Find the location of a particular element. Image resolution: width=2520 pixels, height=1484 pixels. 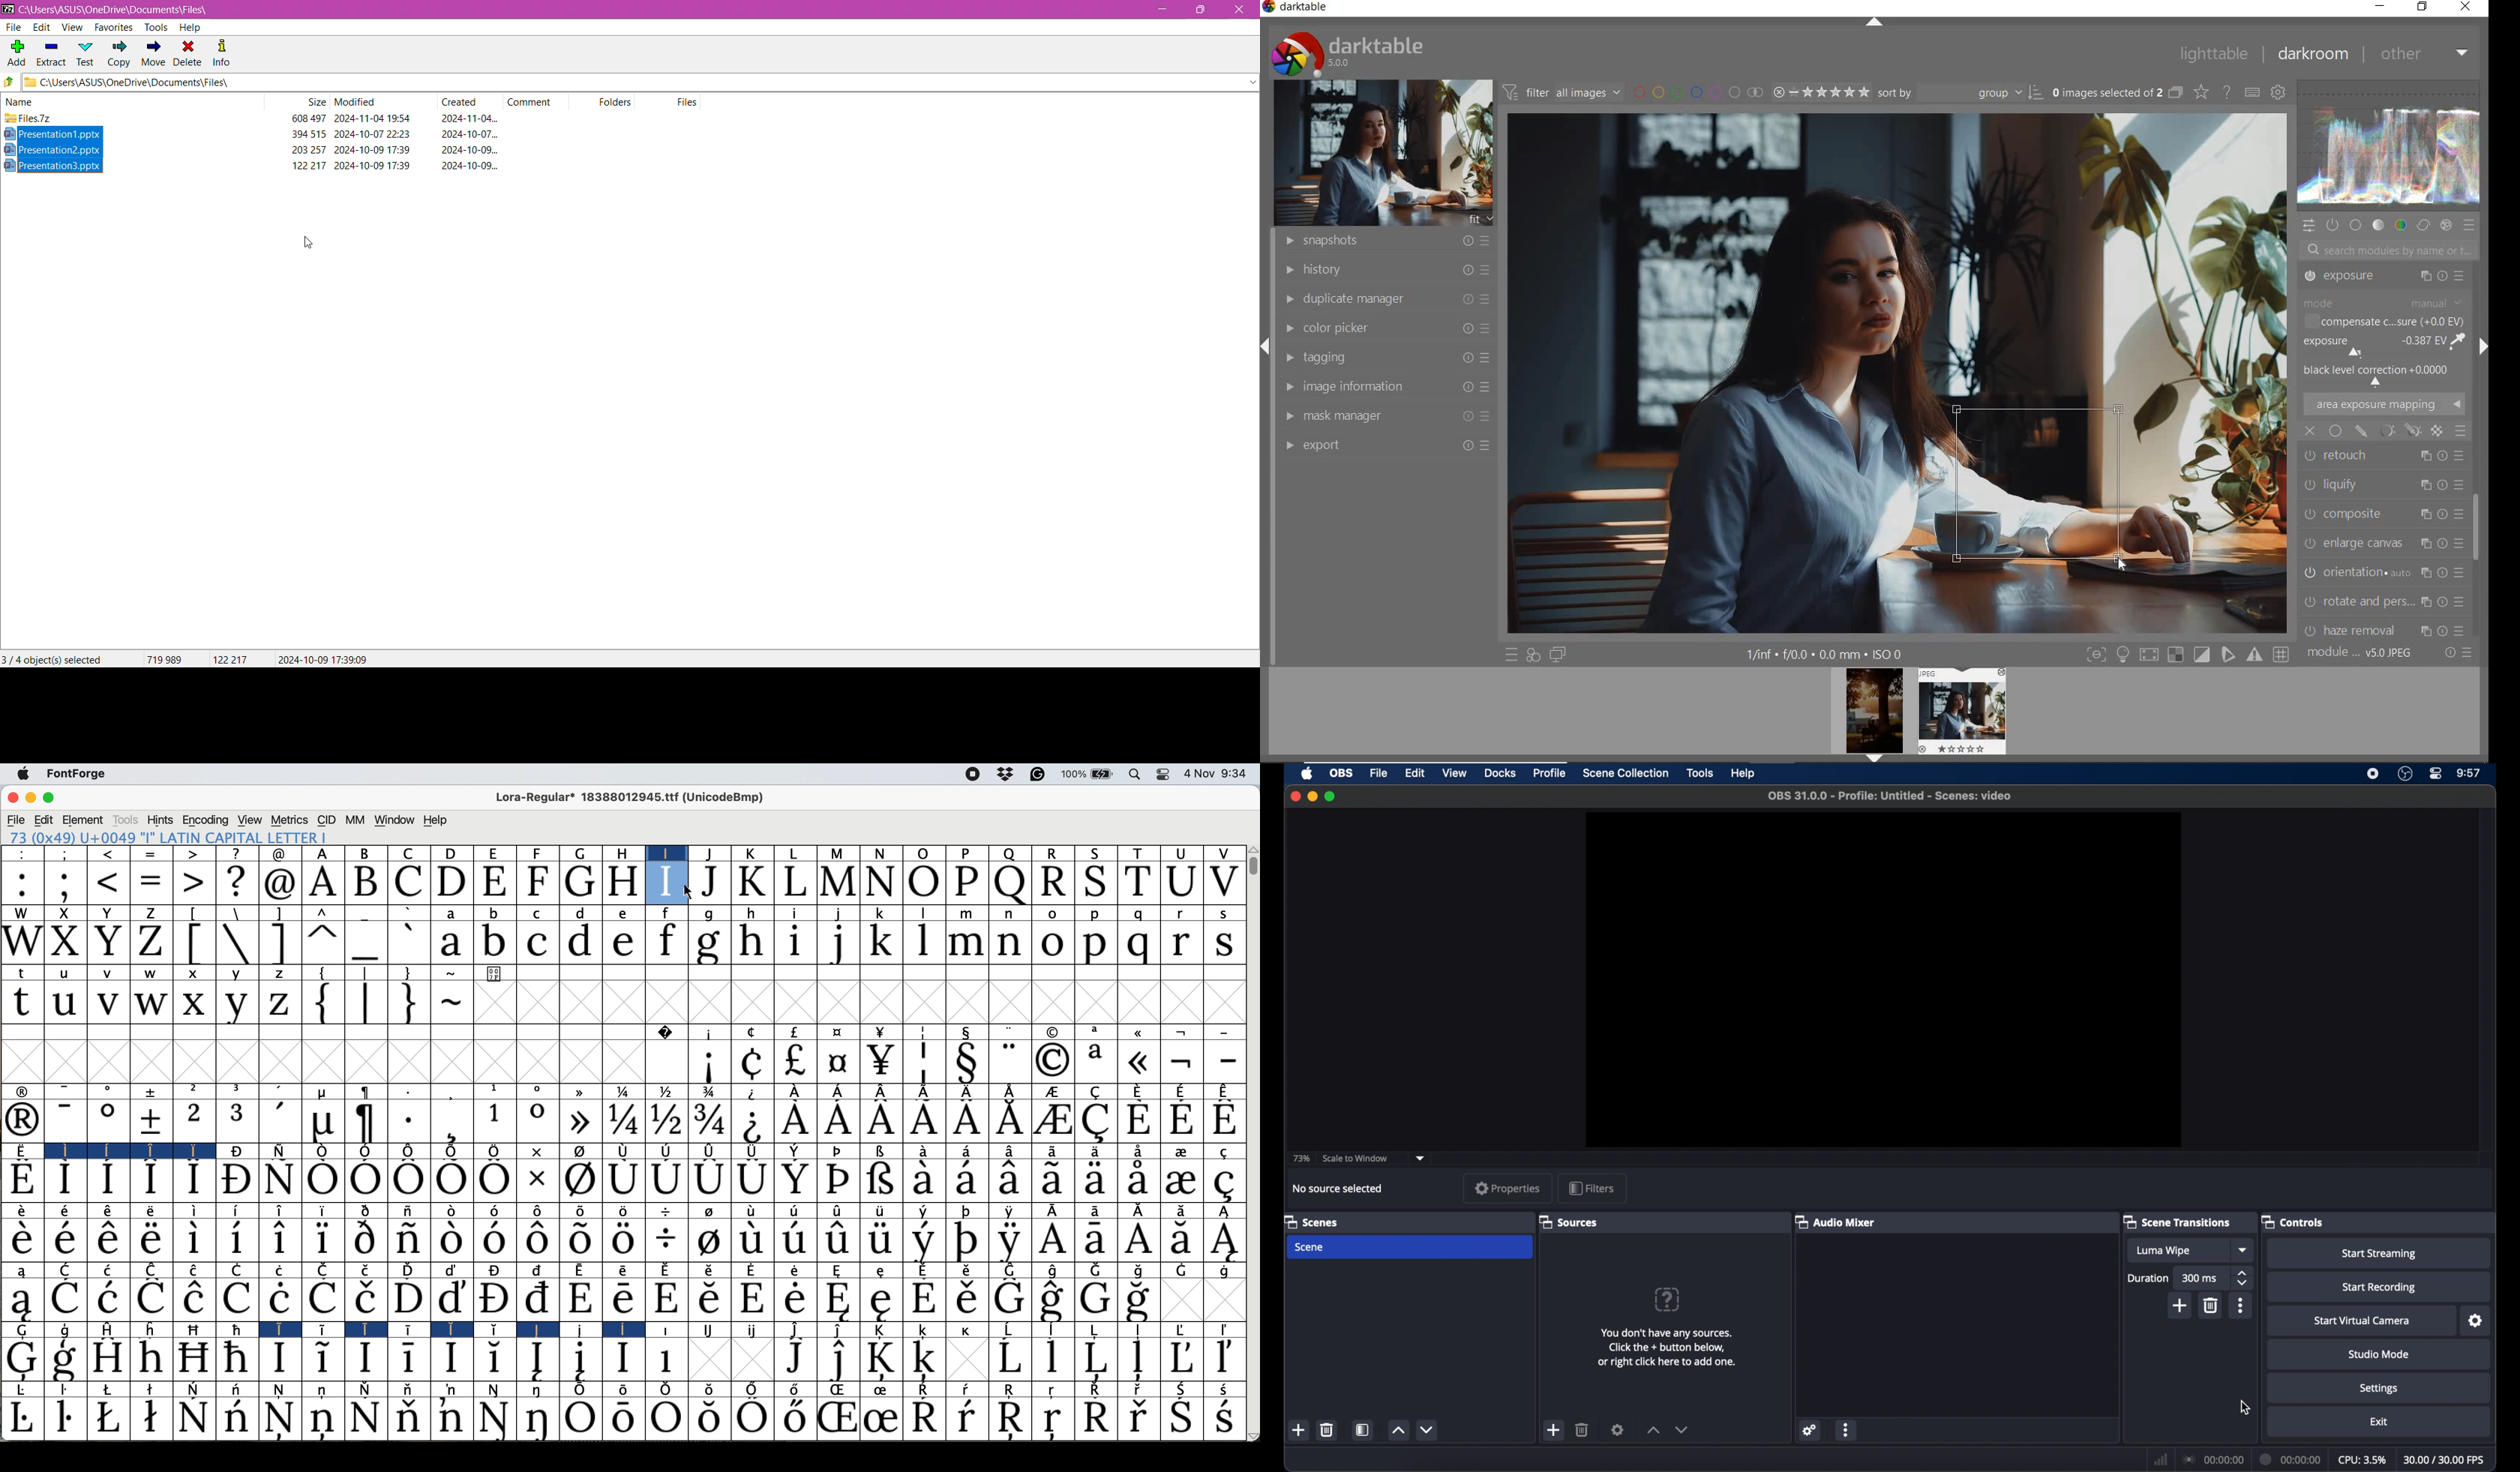

Symbol is located at coordinates (1054, 1421).